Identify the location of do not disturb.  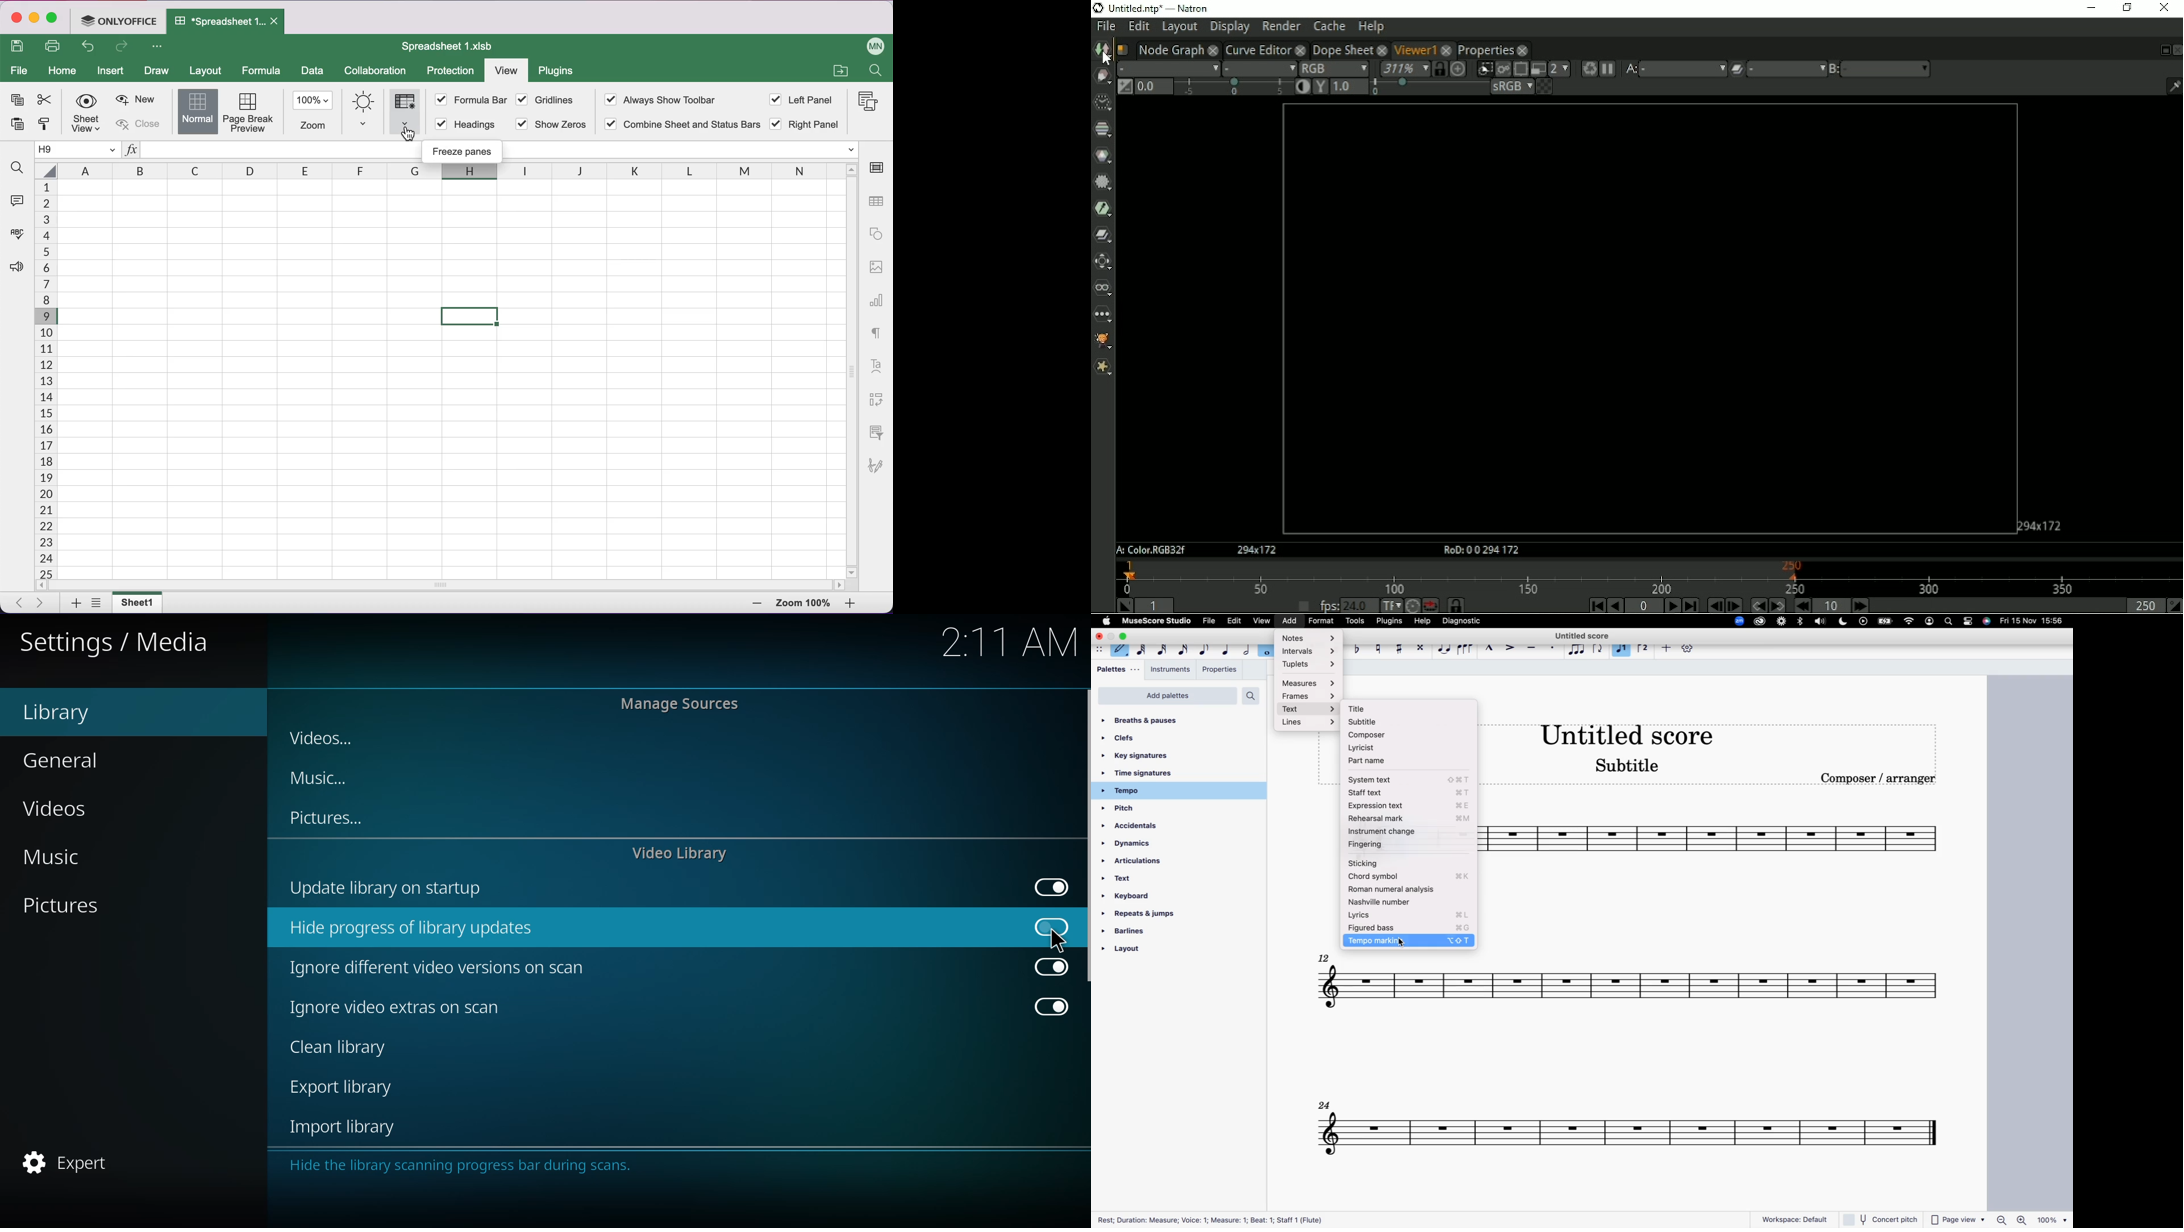
(1843, 621).